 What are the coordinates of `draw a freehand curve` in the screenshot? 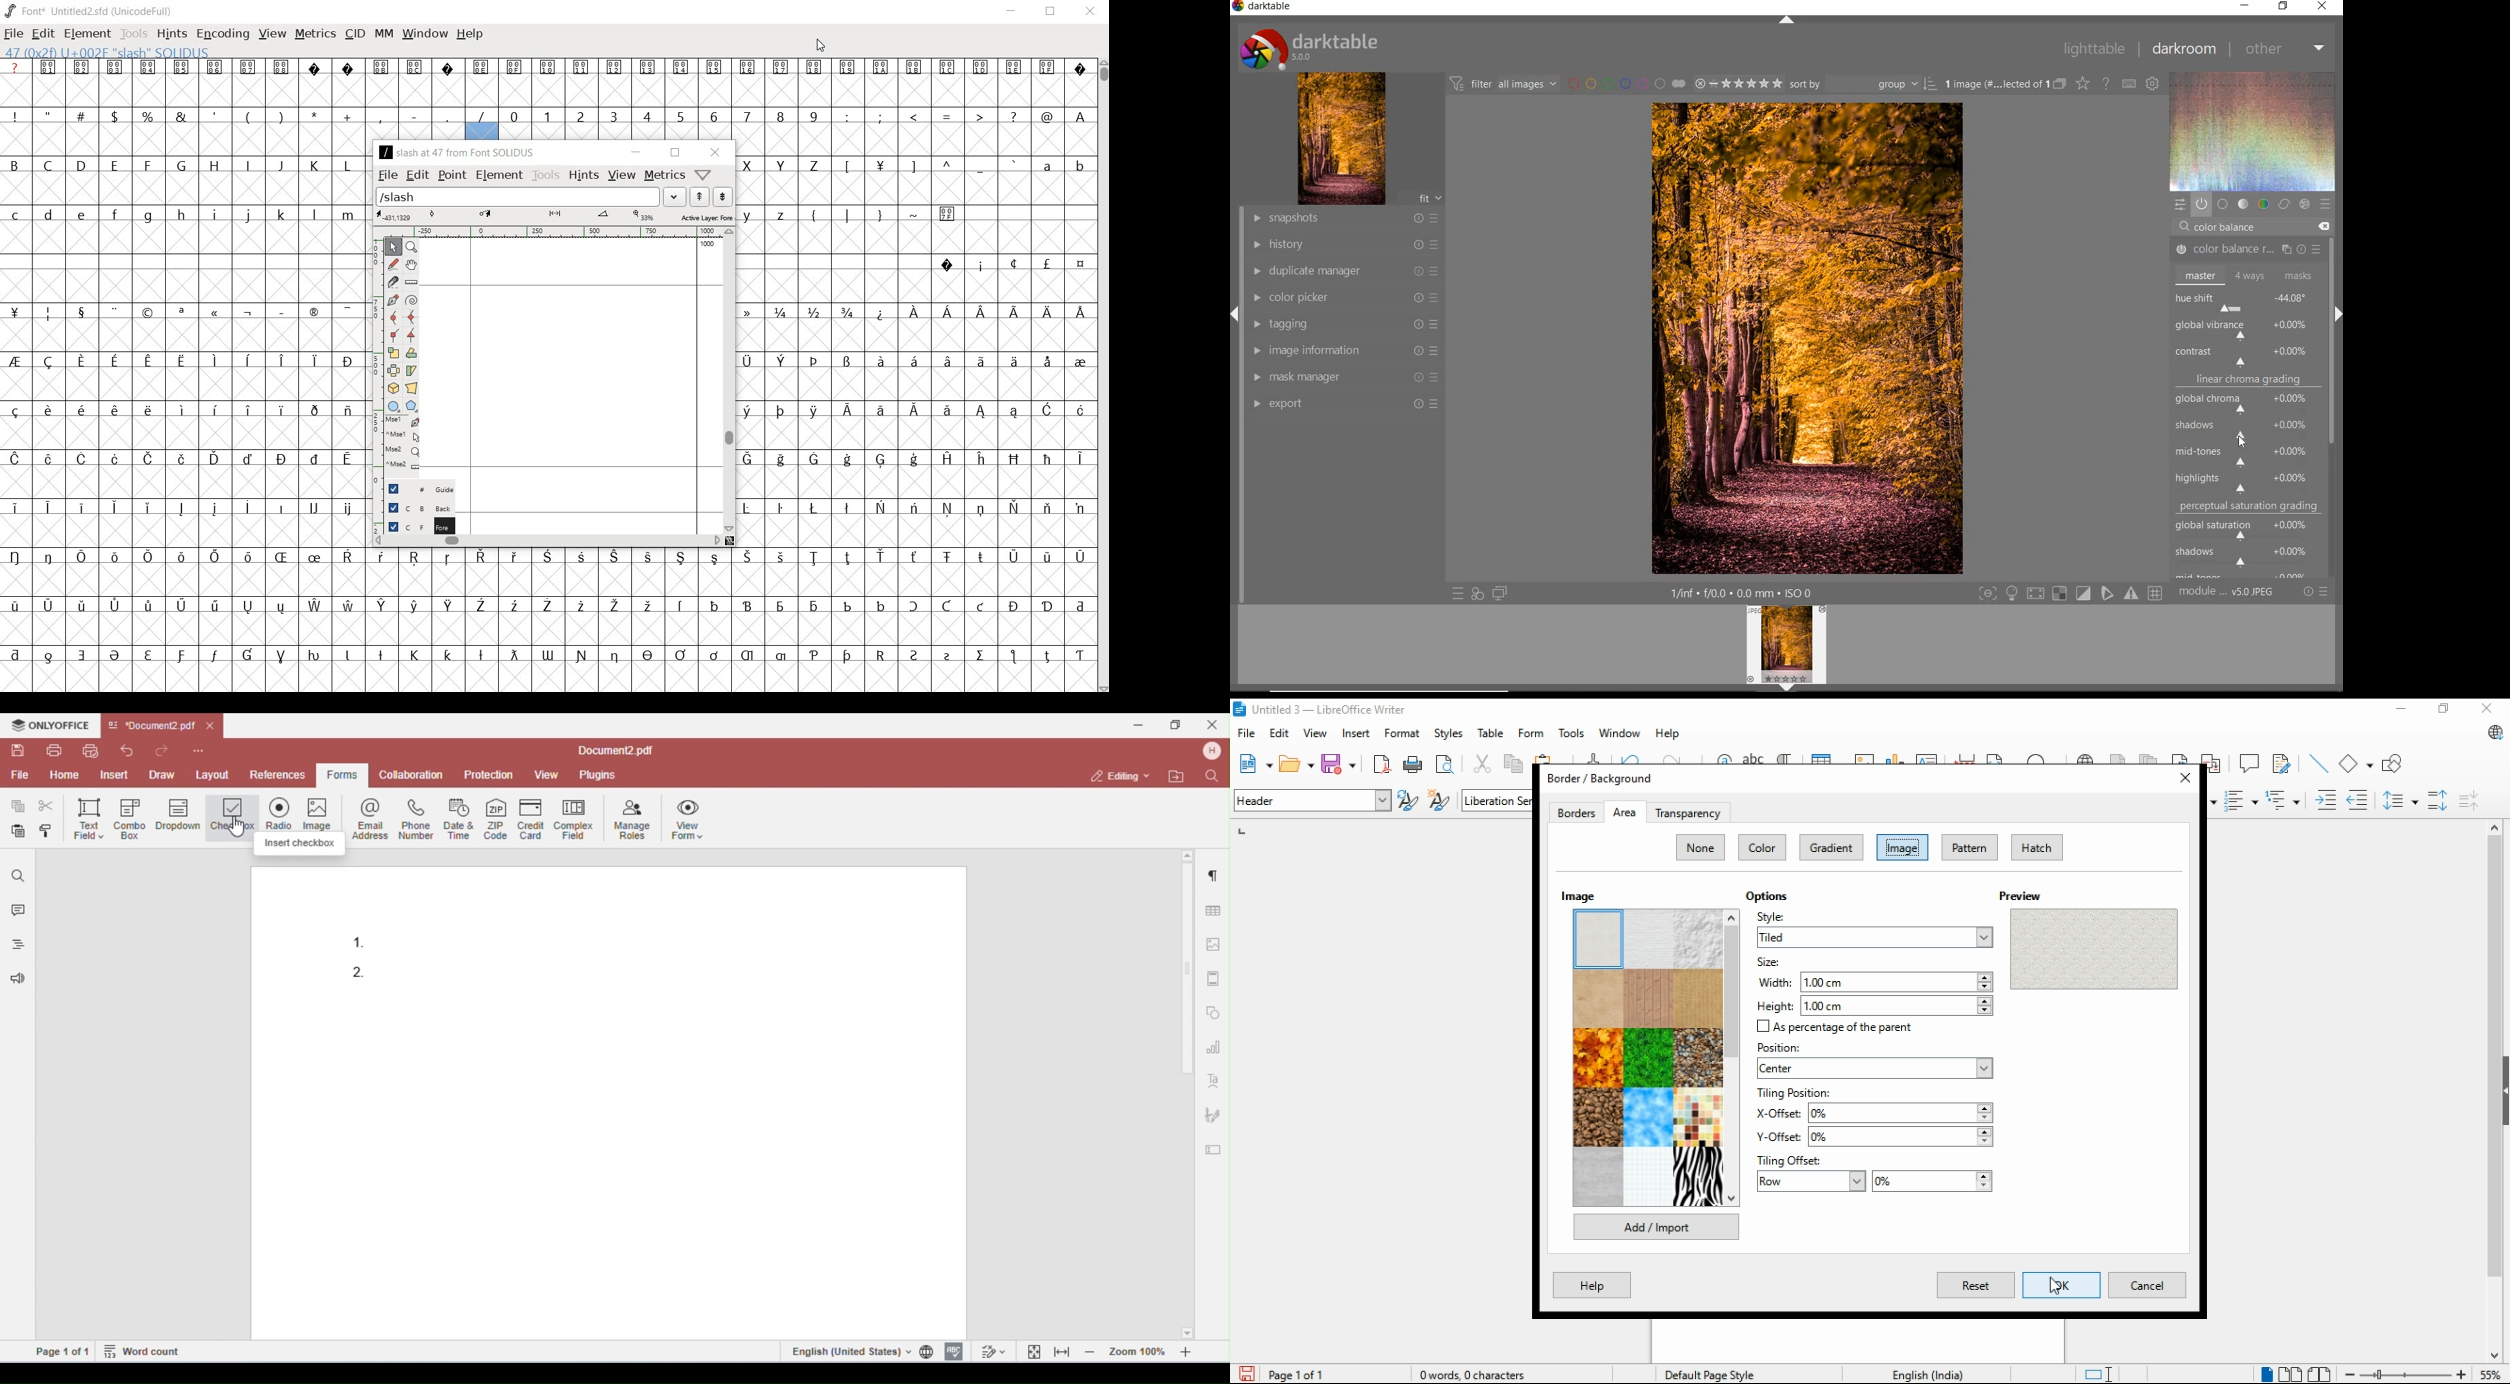 It's located at (395, 265).